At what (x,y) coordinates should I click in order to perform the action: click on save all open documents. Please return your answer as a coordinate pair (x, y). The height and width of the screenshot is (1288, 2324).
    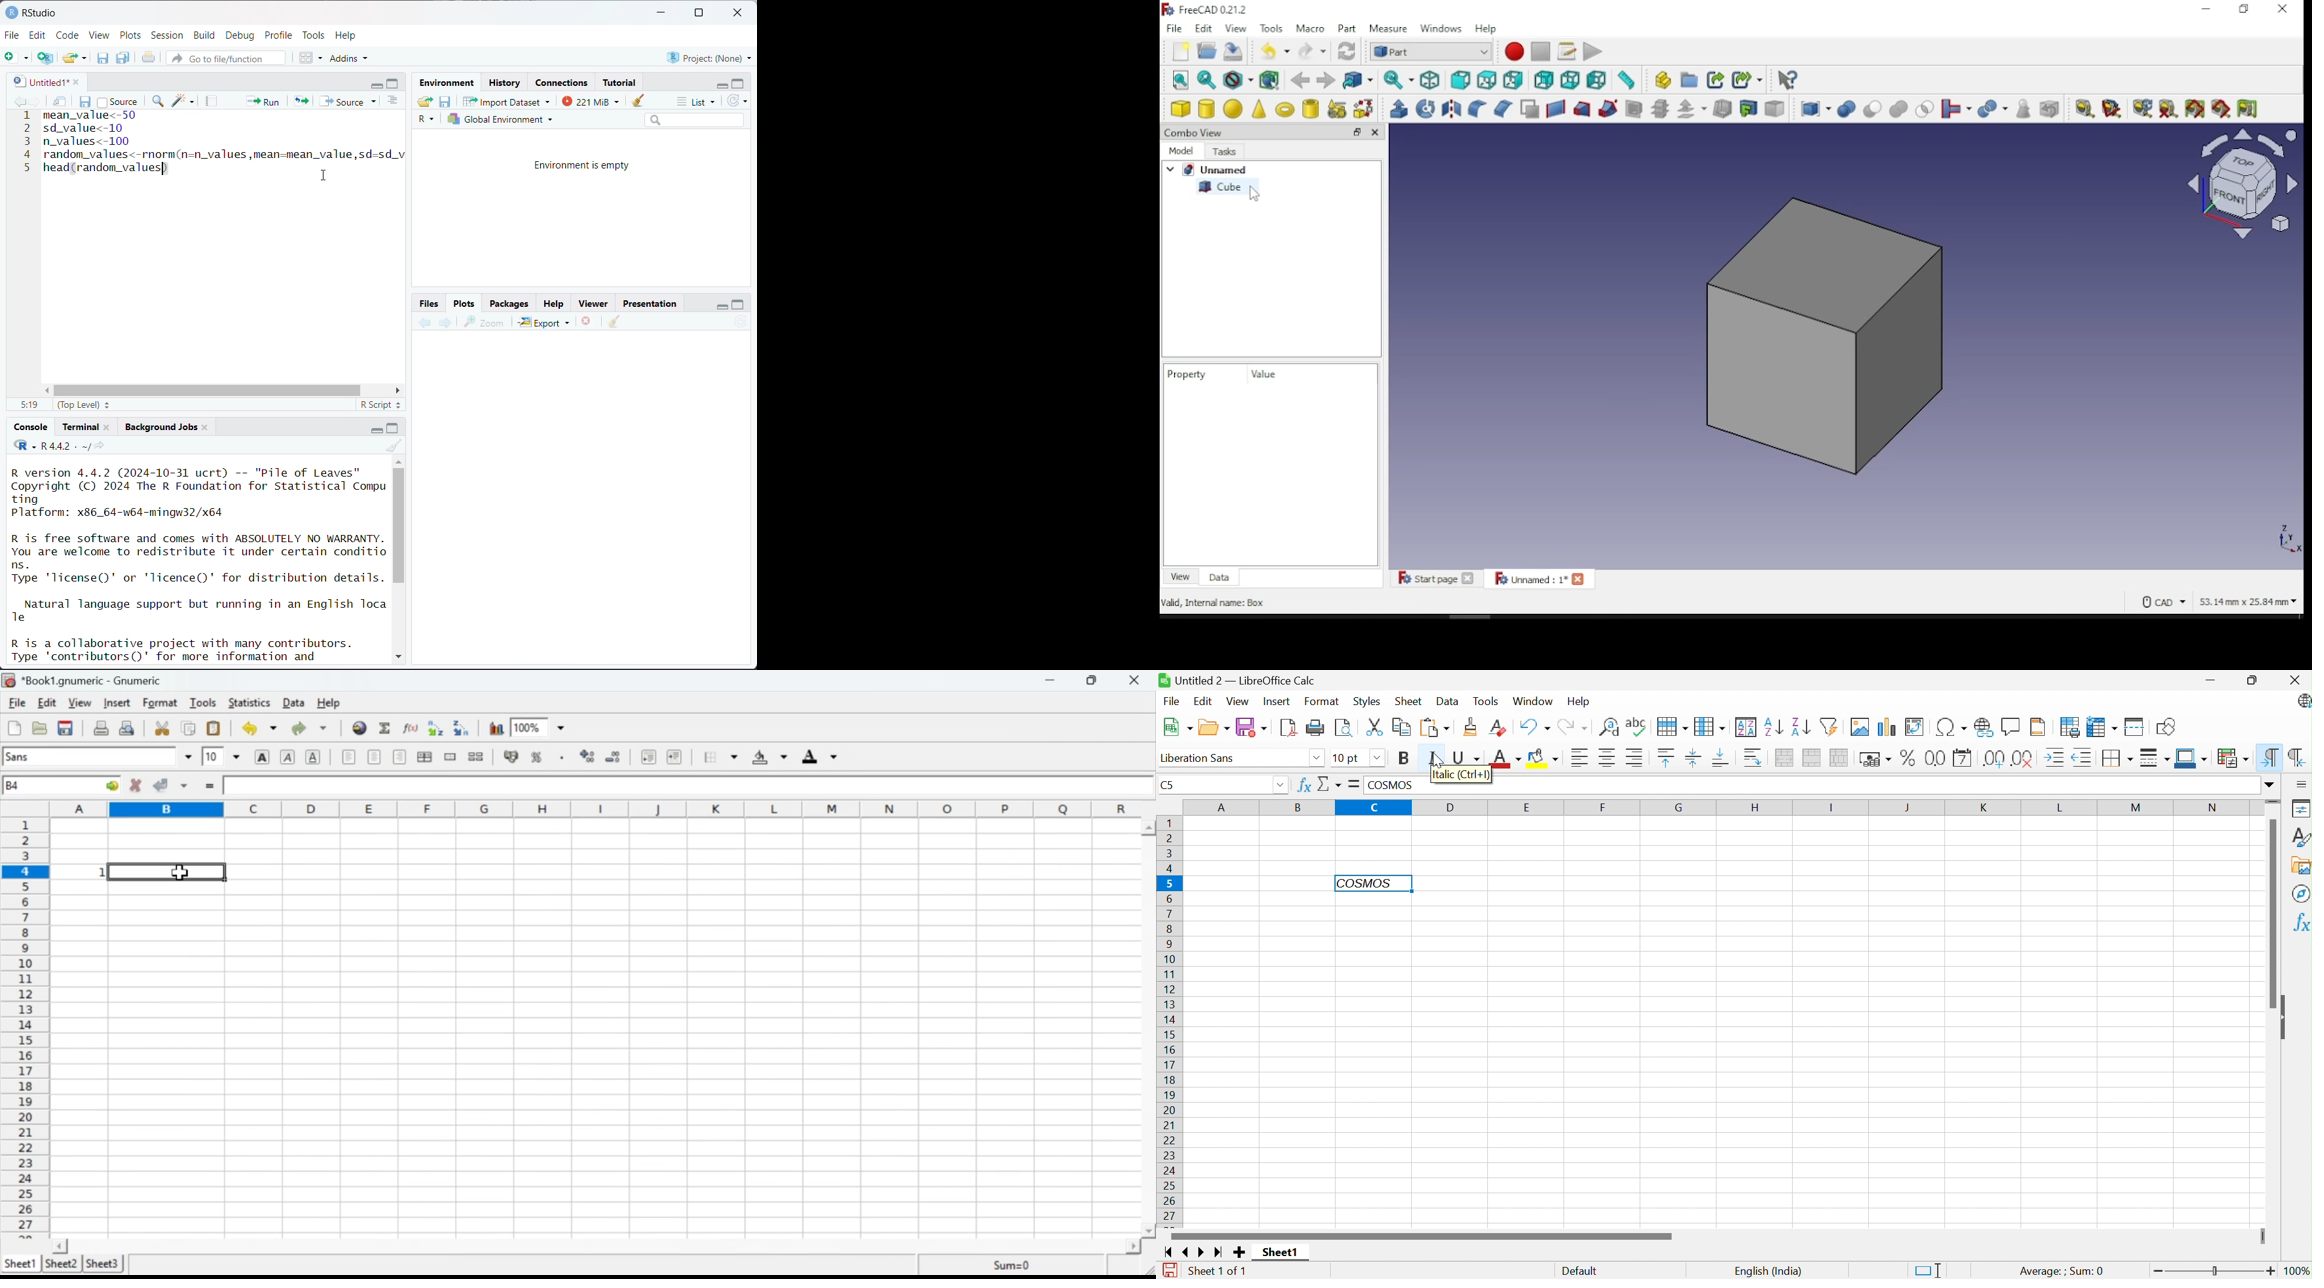
    Looking at the image, I should click on (124, 58).